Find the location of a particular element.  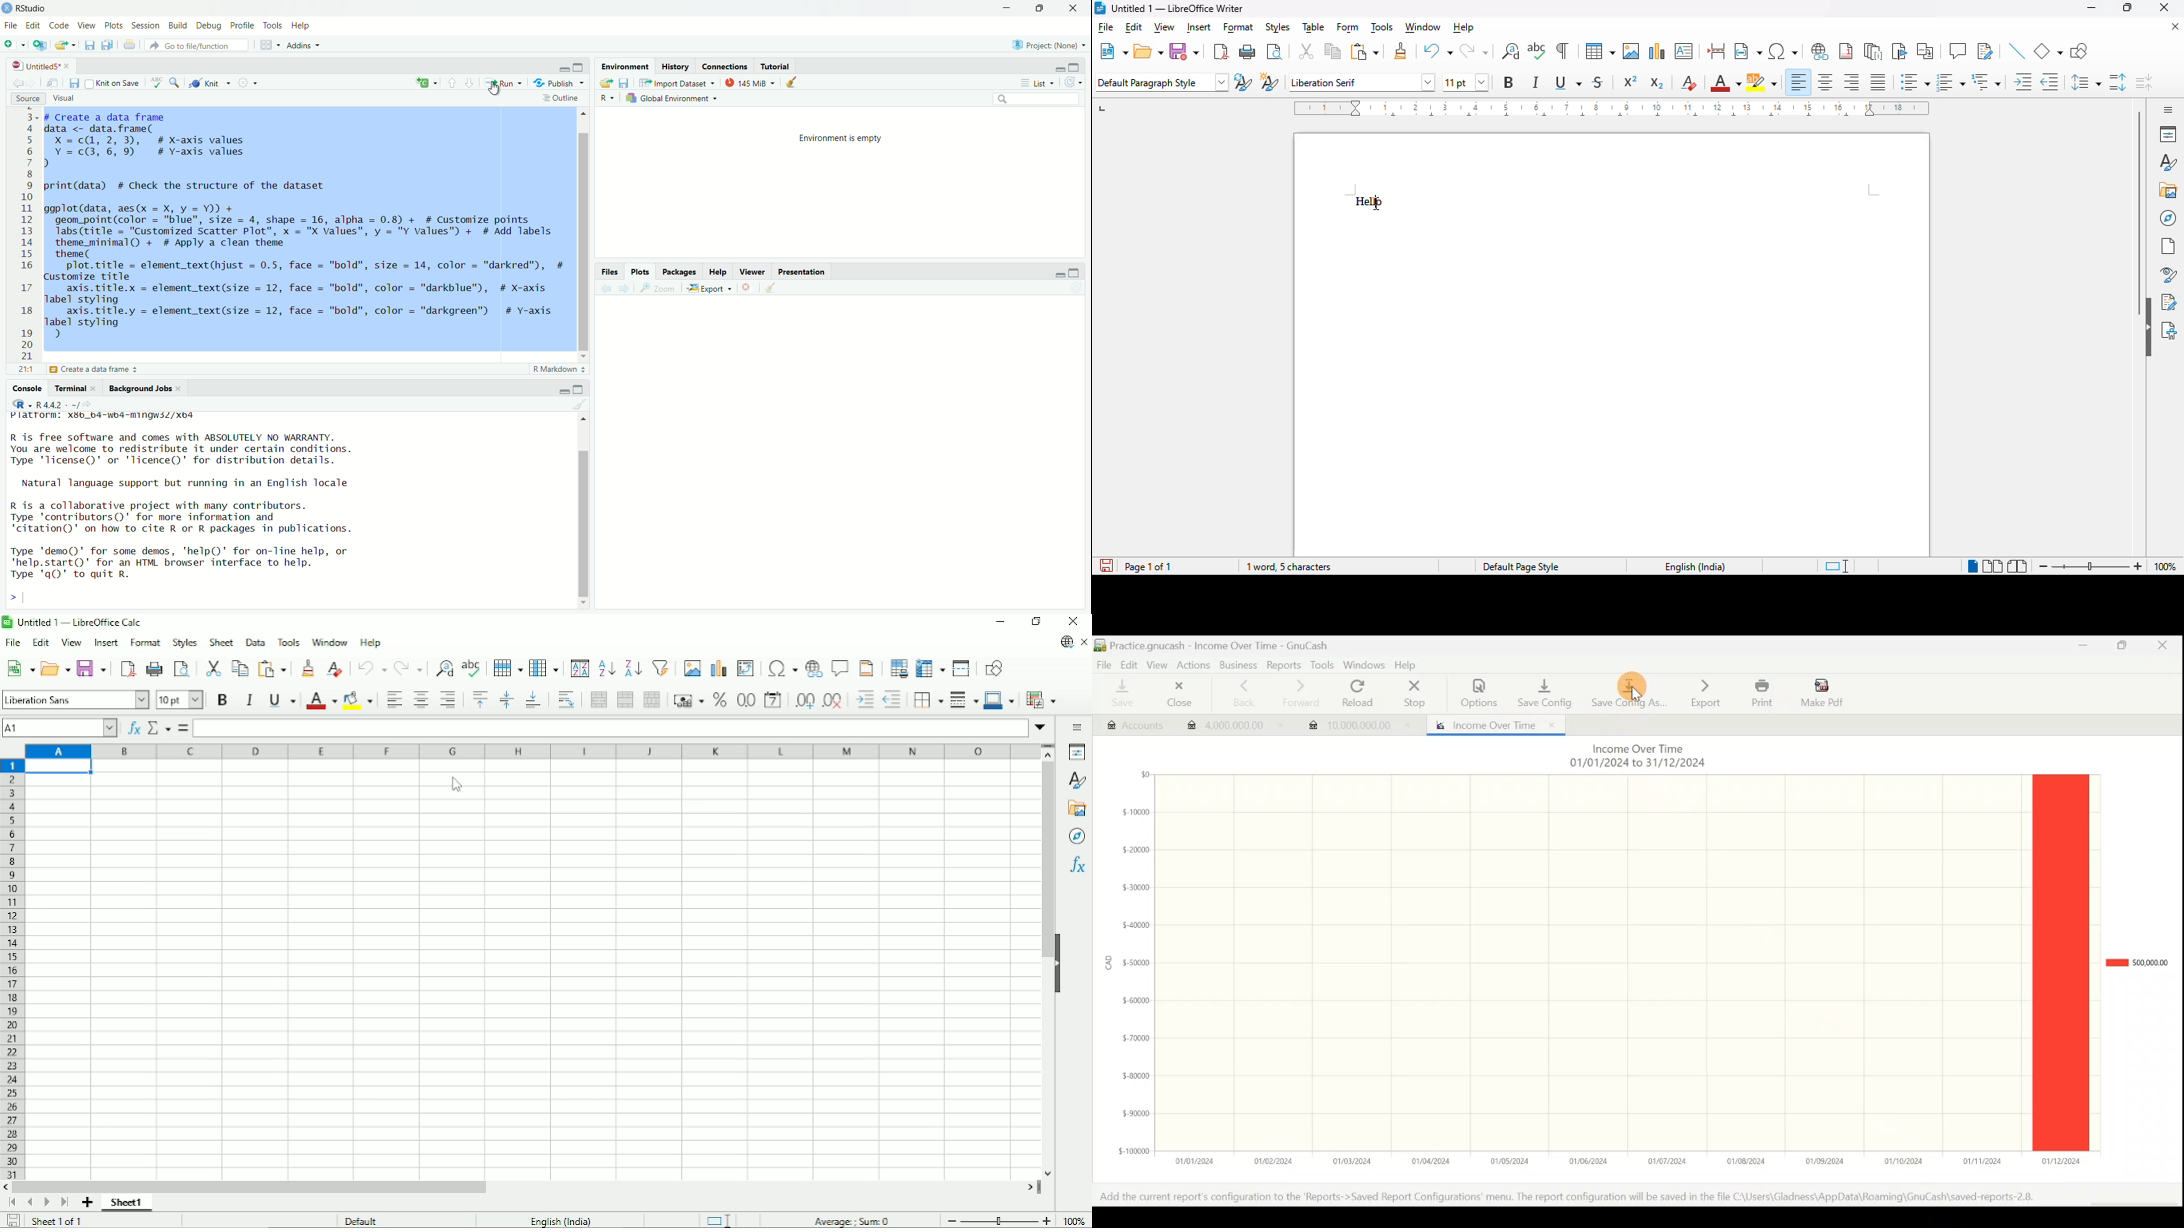

Back  is located at coordinates (606, 288).